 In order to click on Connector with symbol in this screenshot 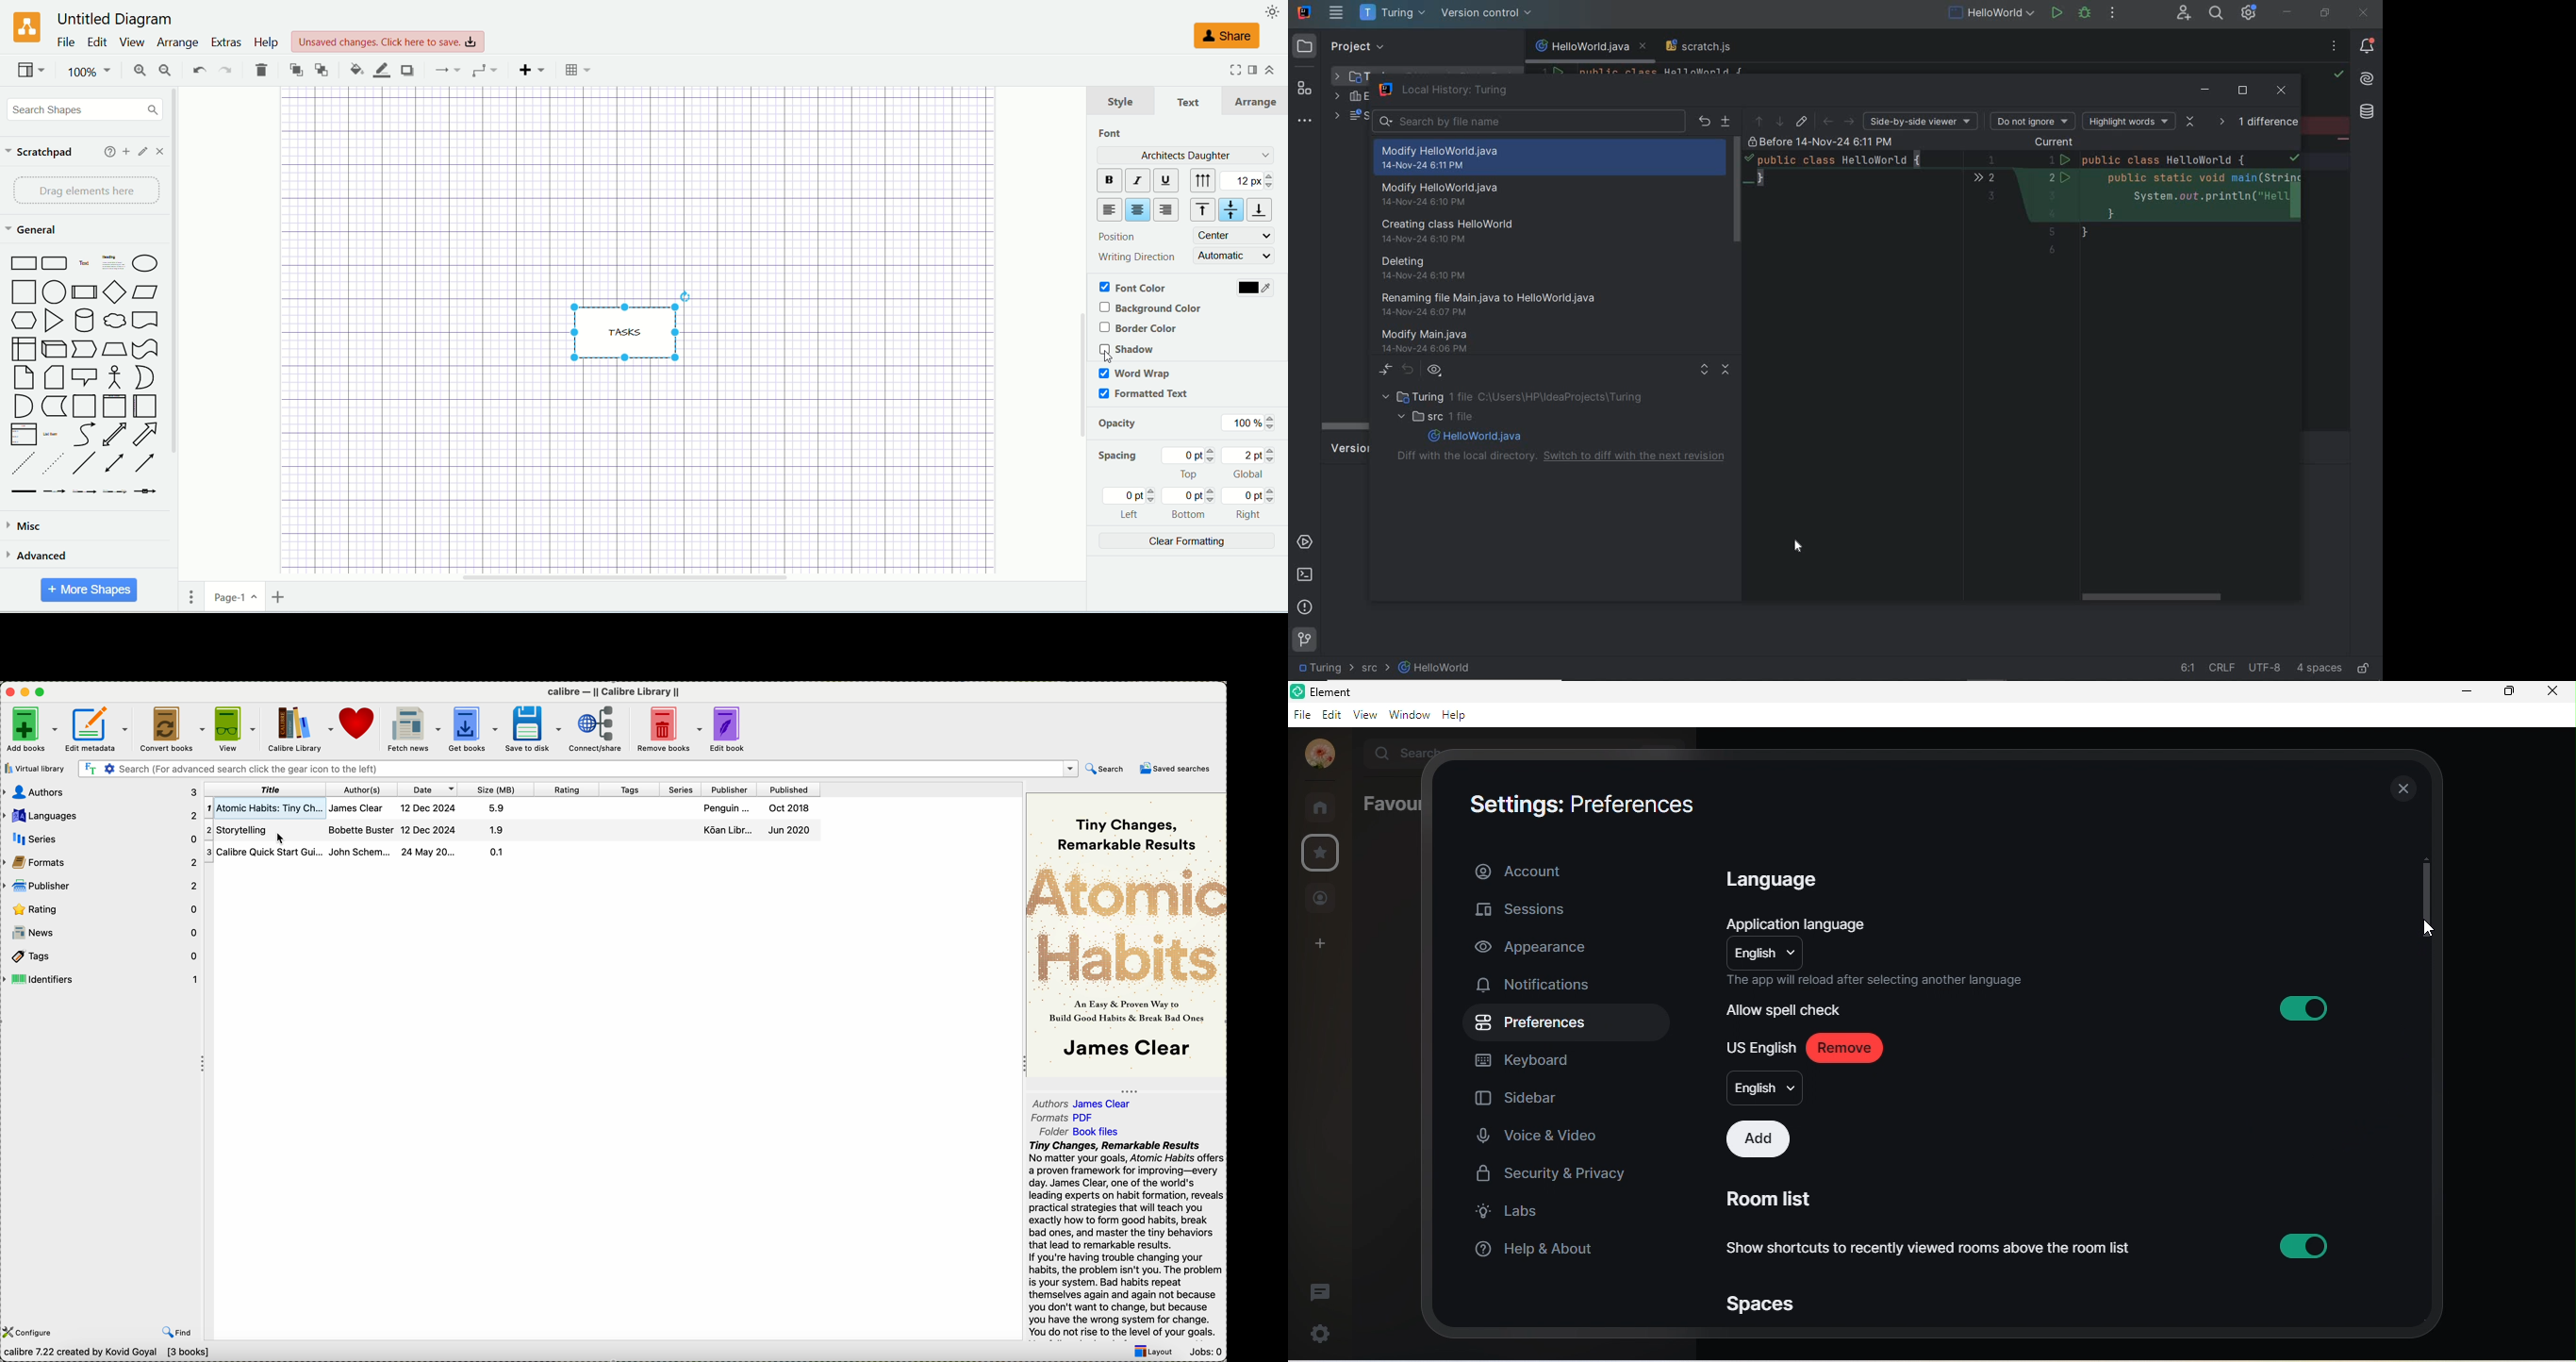, I will do `click(145, 489)`.